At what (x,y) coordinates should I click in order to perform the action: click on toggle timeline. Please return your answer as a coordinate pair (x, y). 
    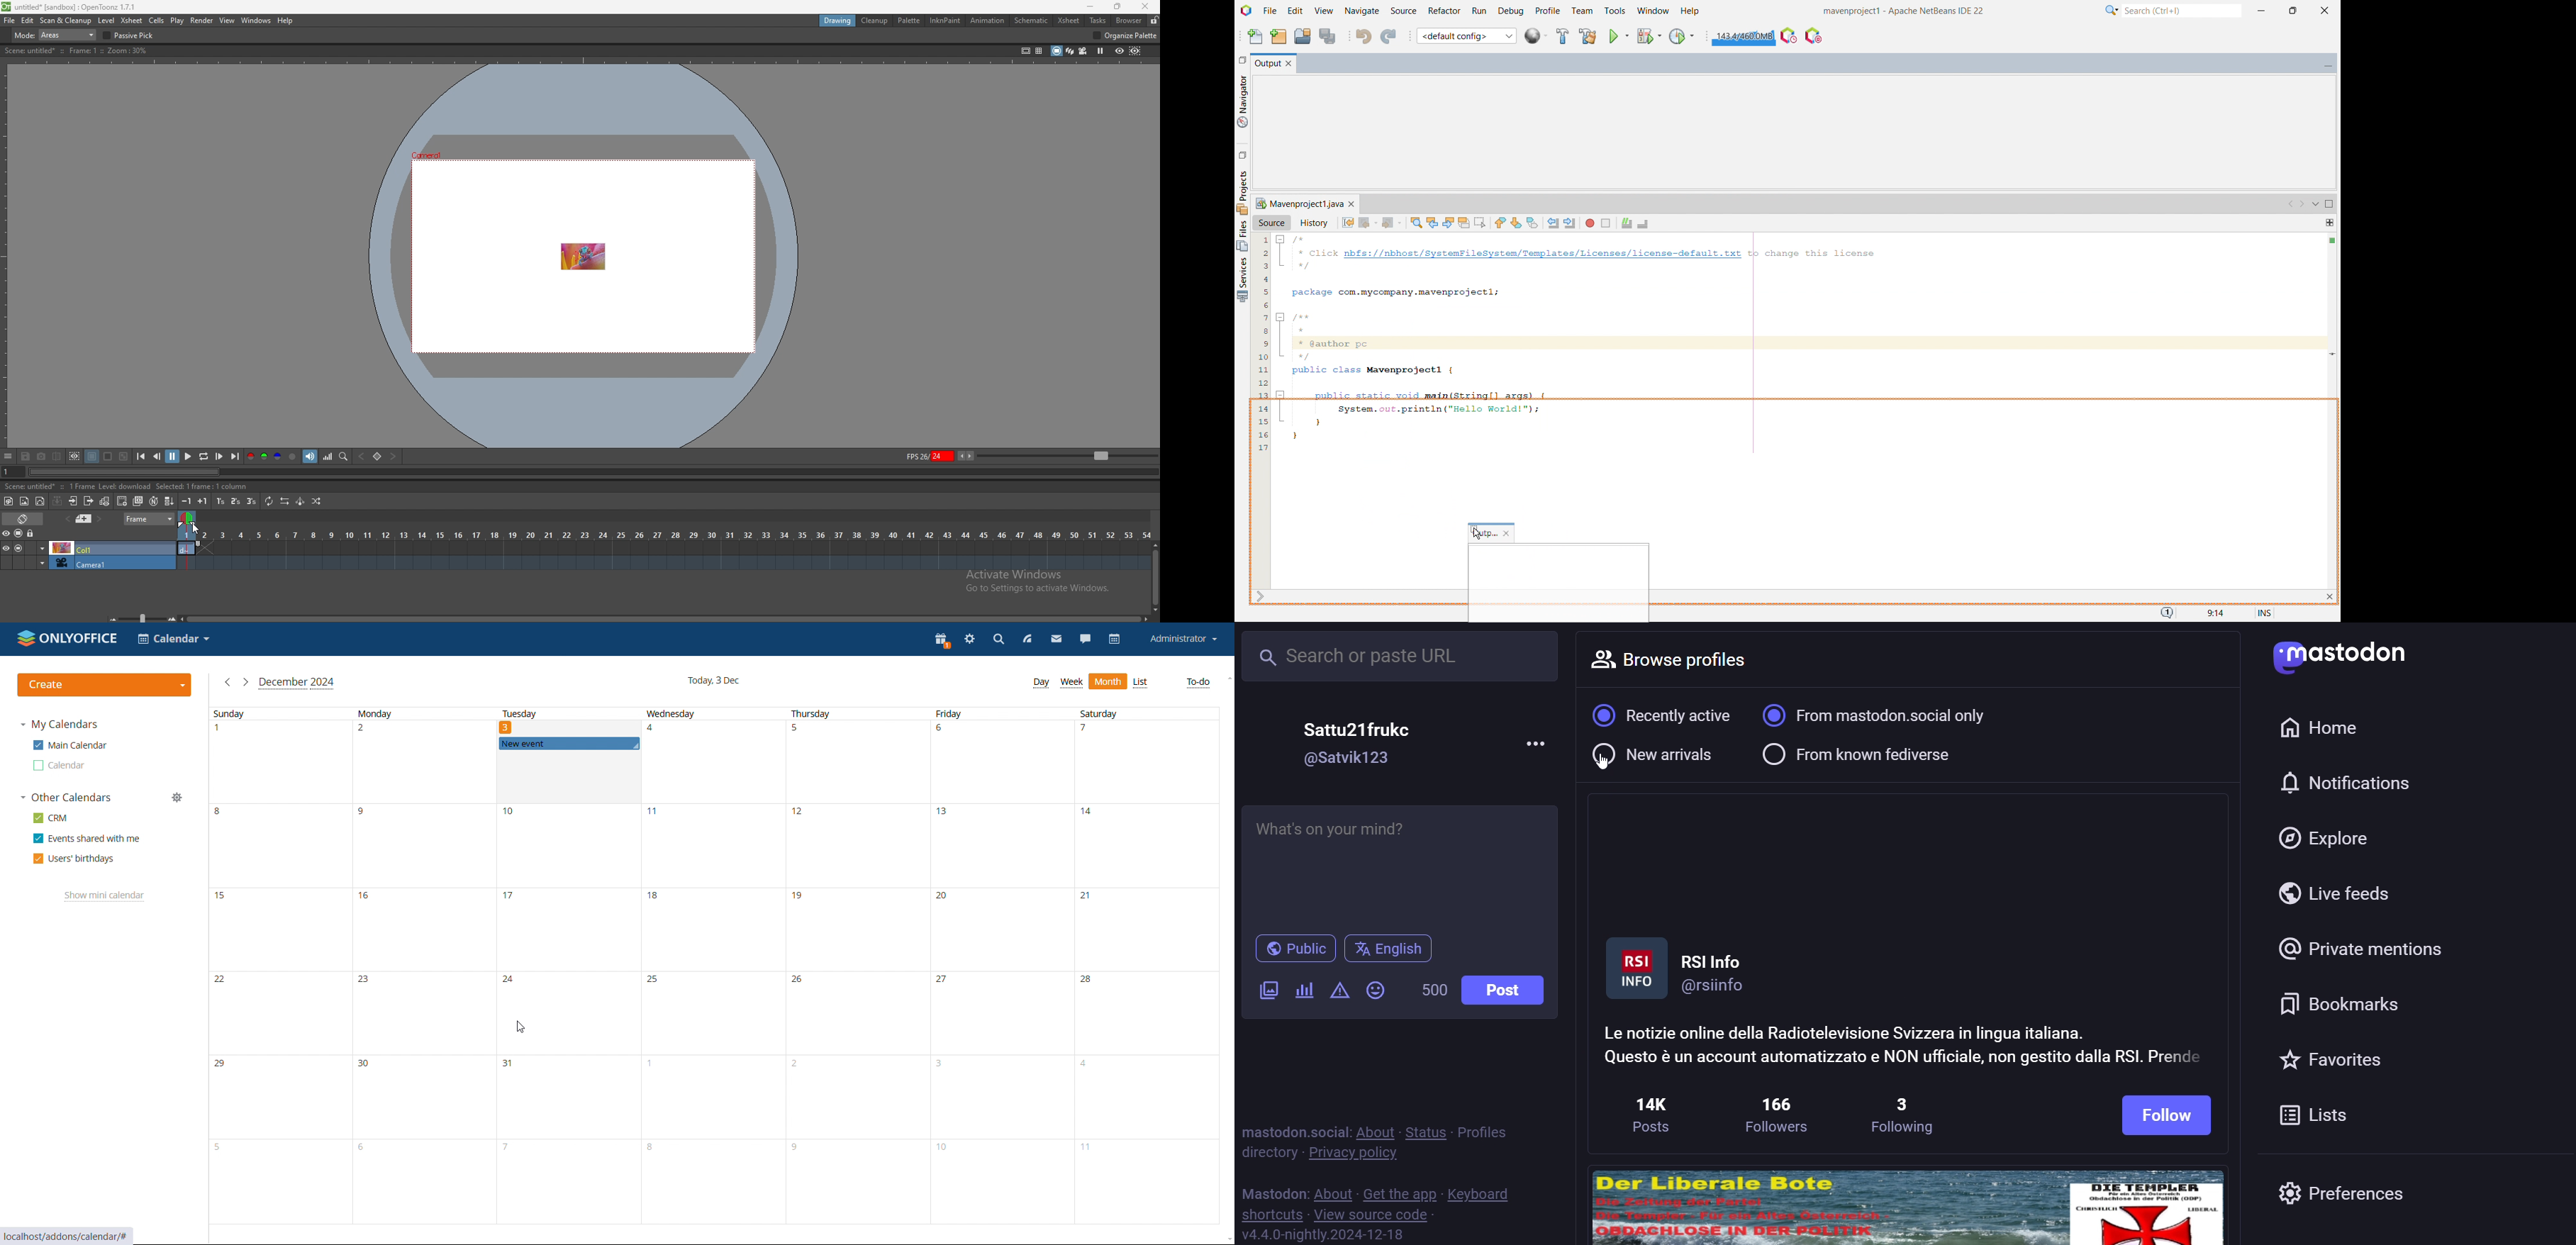
    Looking at the image, I should click on (23, 519).